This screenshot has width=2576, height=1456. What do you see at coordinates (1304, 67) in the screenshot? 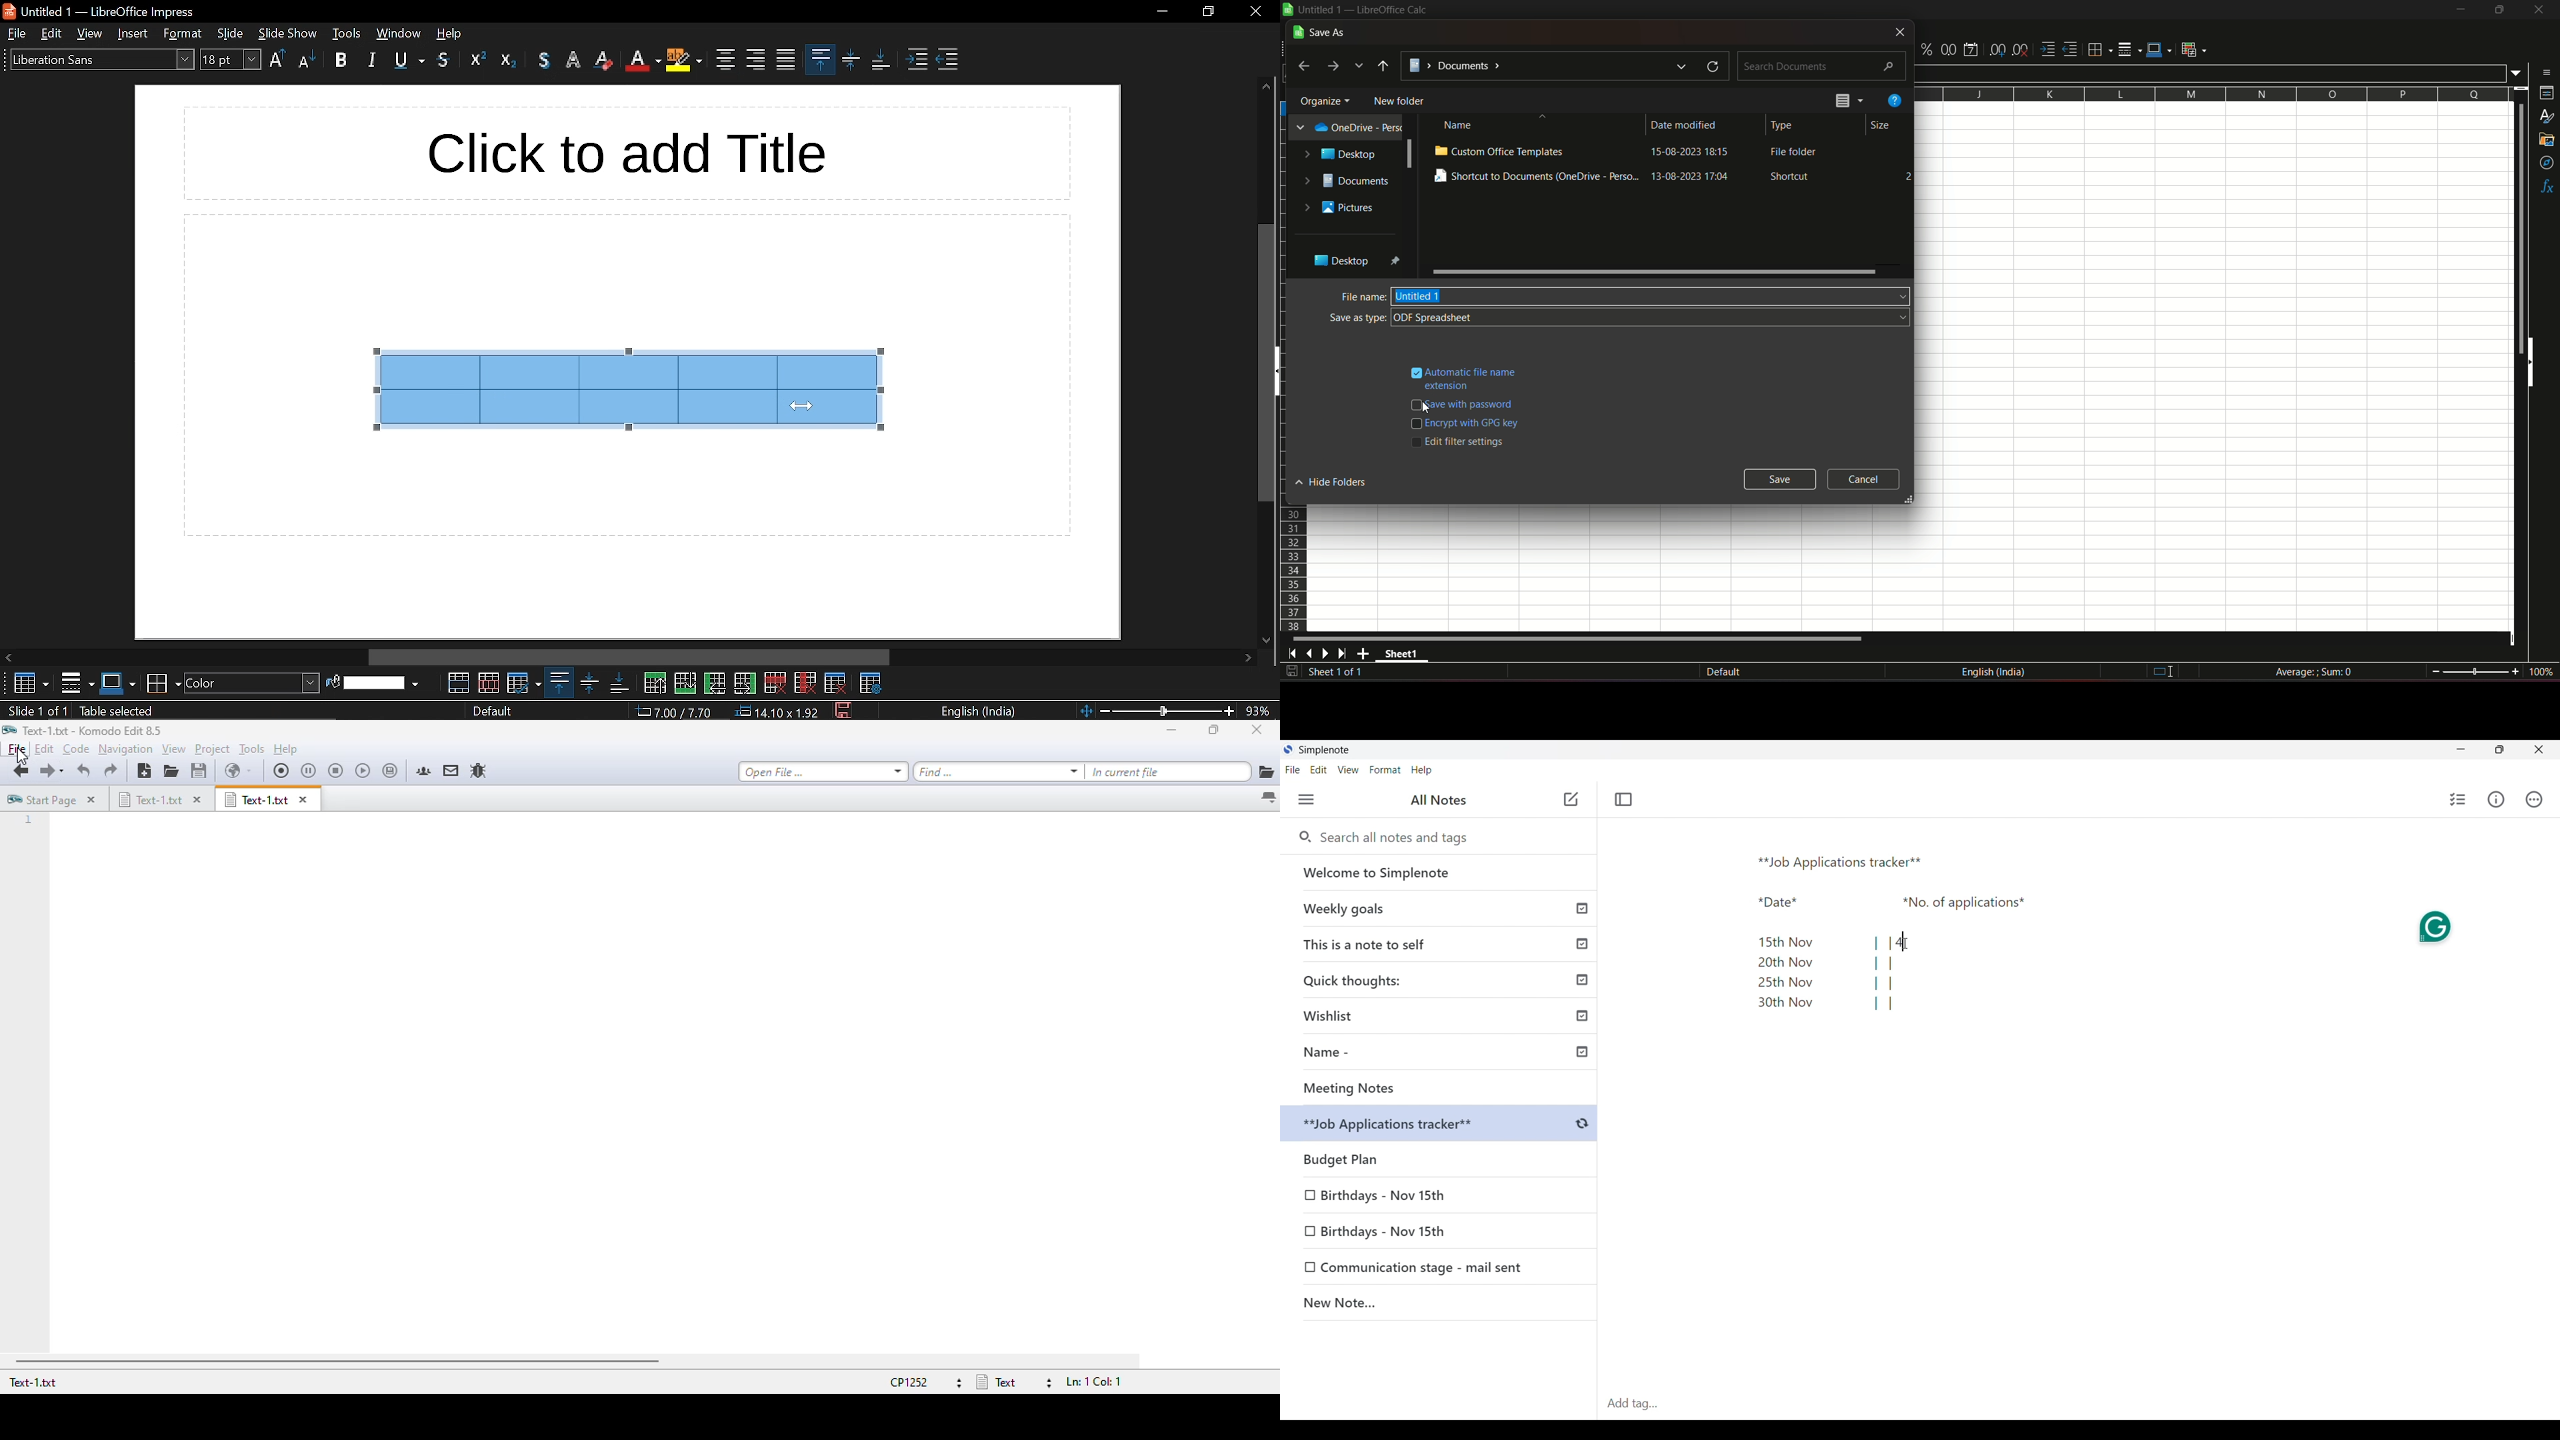
I see `last` at bounding box center [1304, 67].